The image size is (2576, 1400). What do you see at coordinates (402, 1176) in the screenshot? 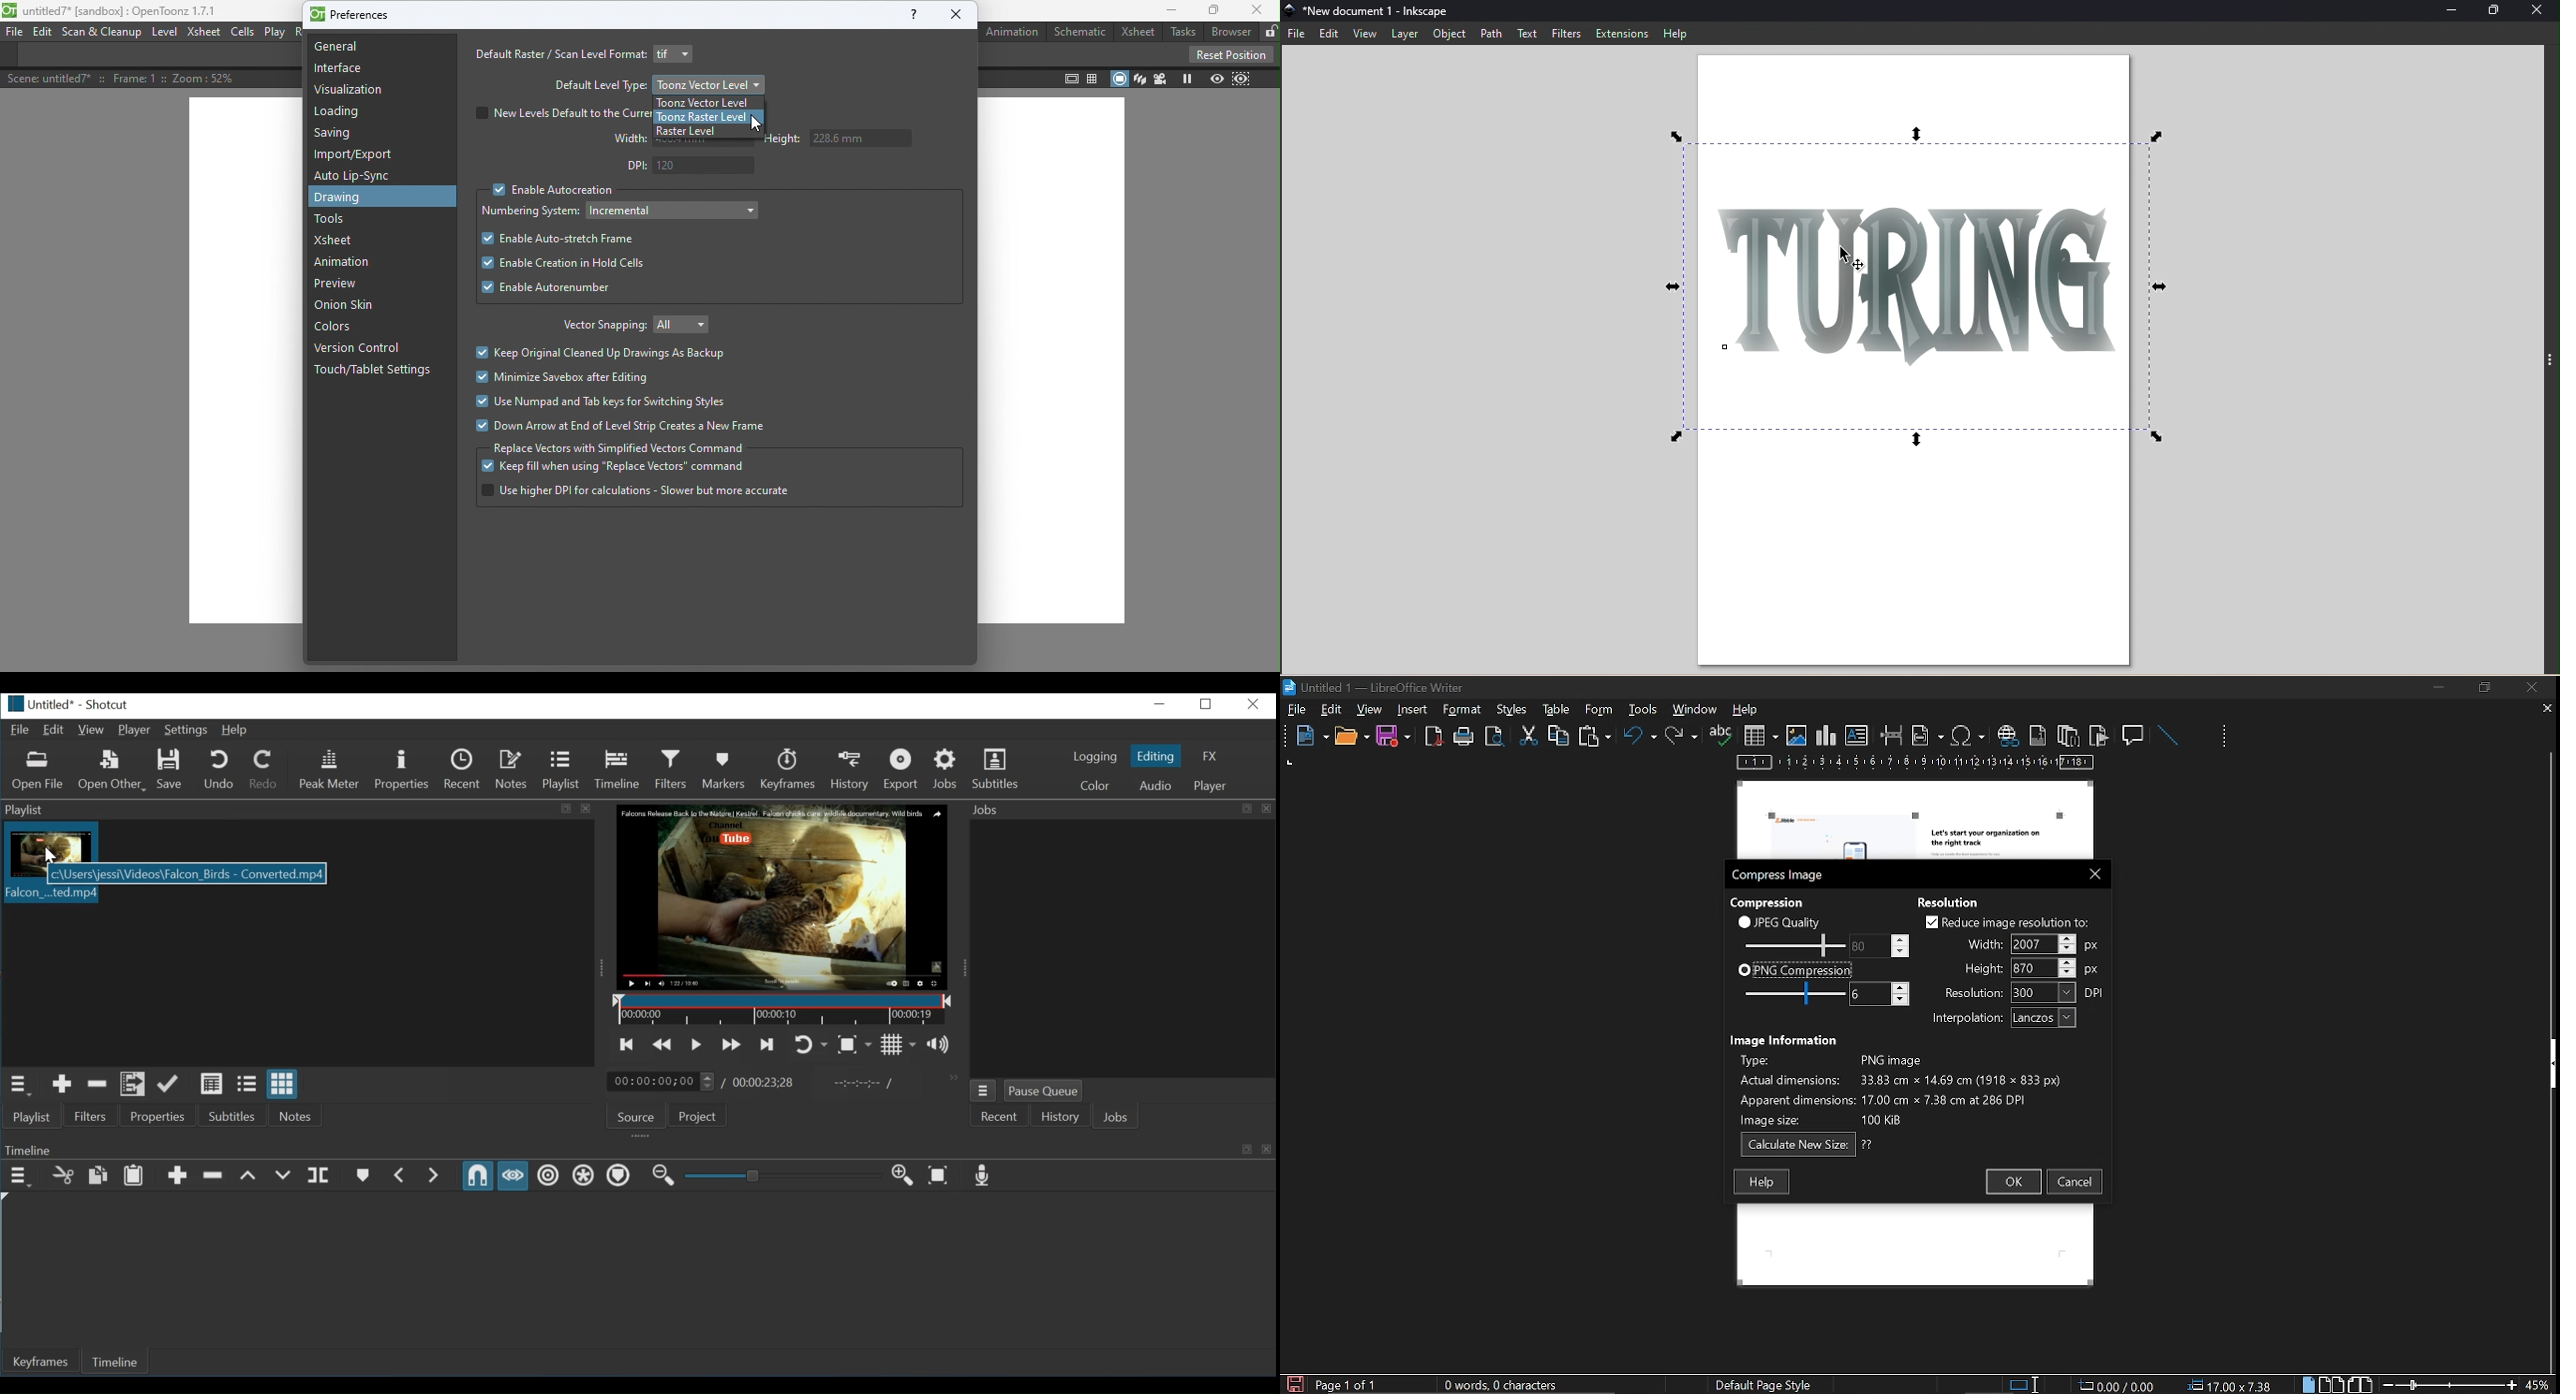
I see `Previous marker` at bounding box center [402, 1176].